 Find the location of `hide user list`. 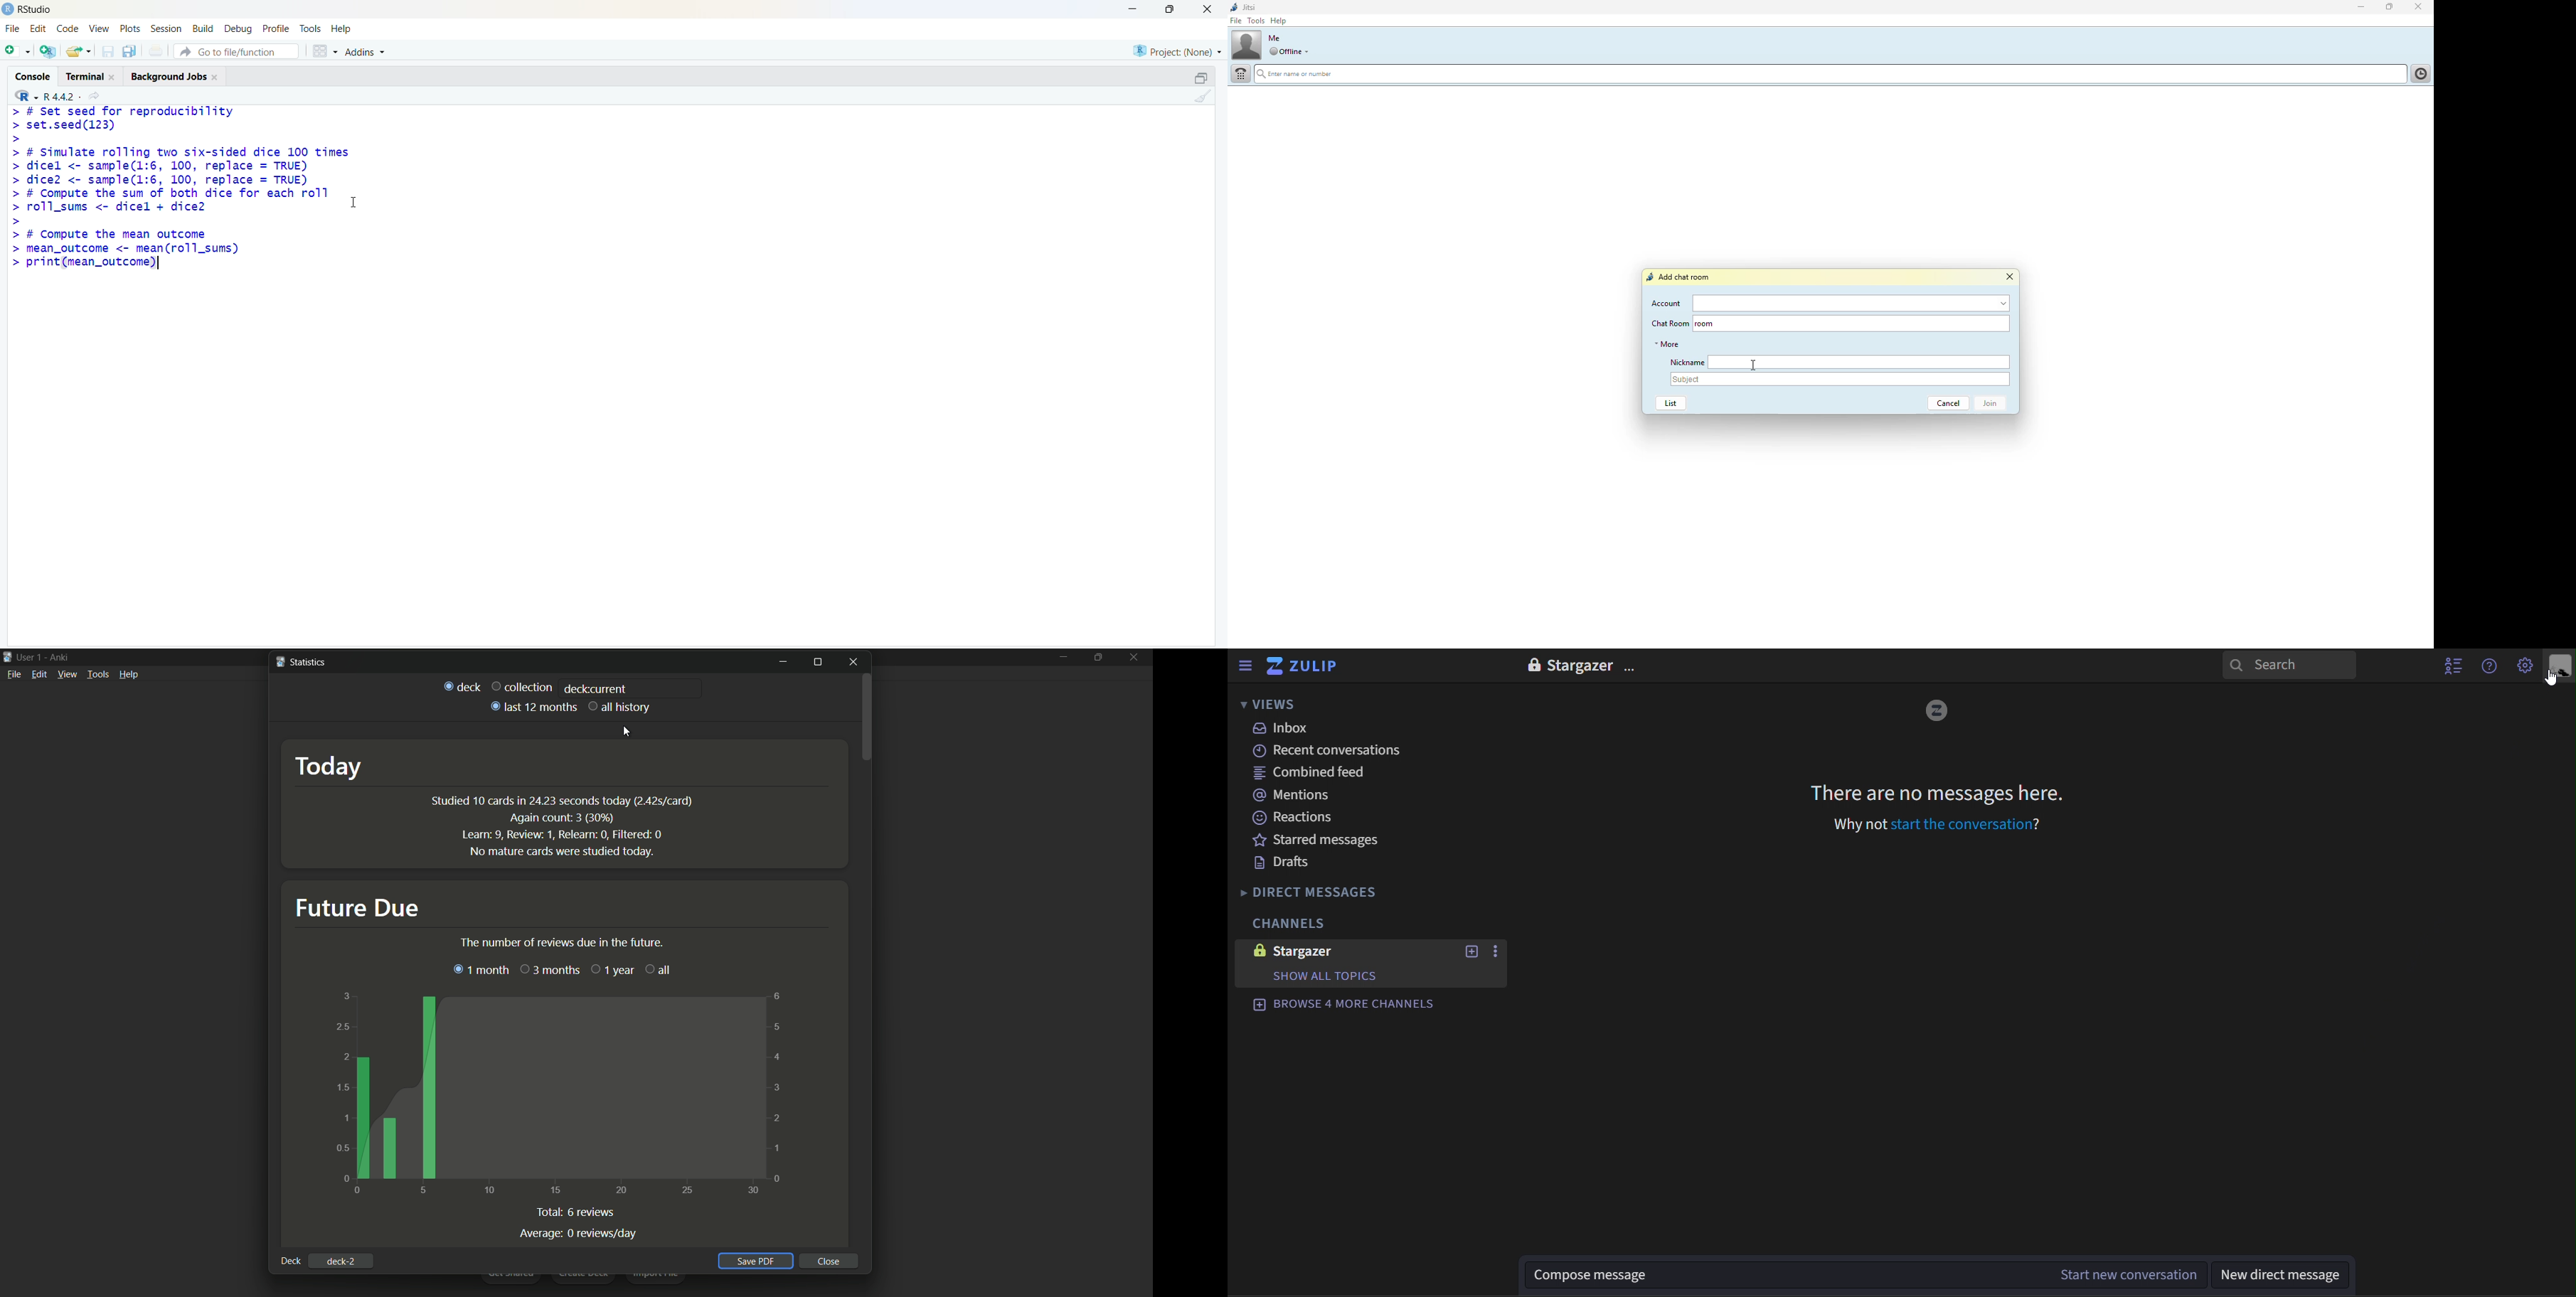

hide user list is located at coordinates (2449, 668).